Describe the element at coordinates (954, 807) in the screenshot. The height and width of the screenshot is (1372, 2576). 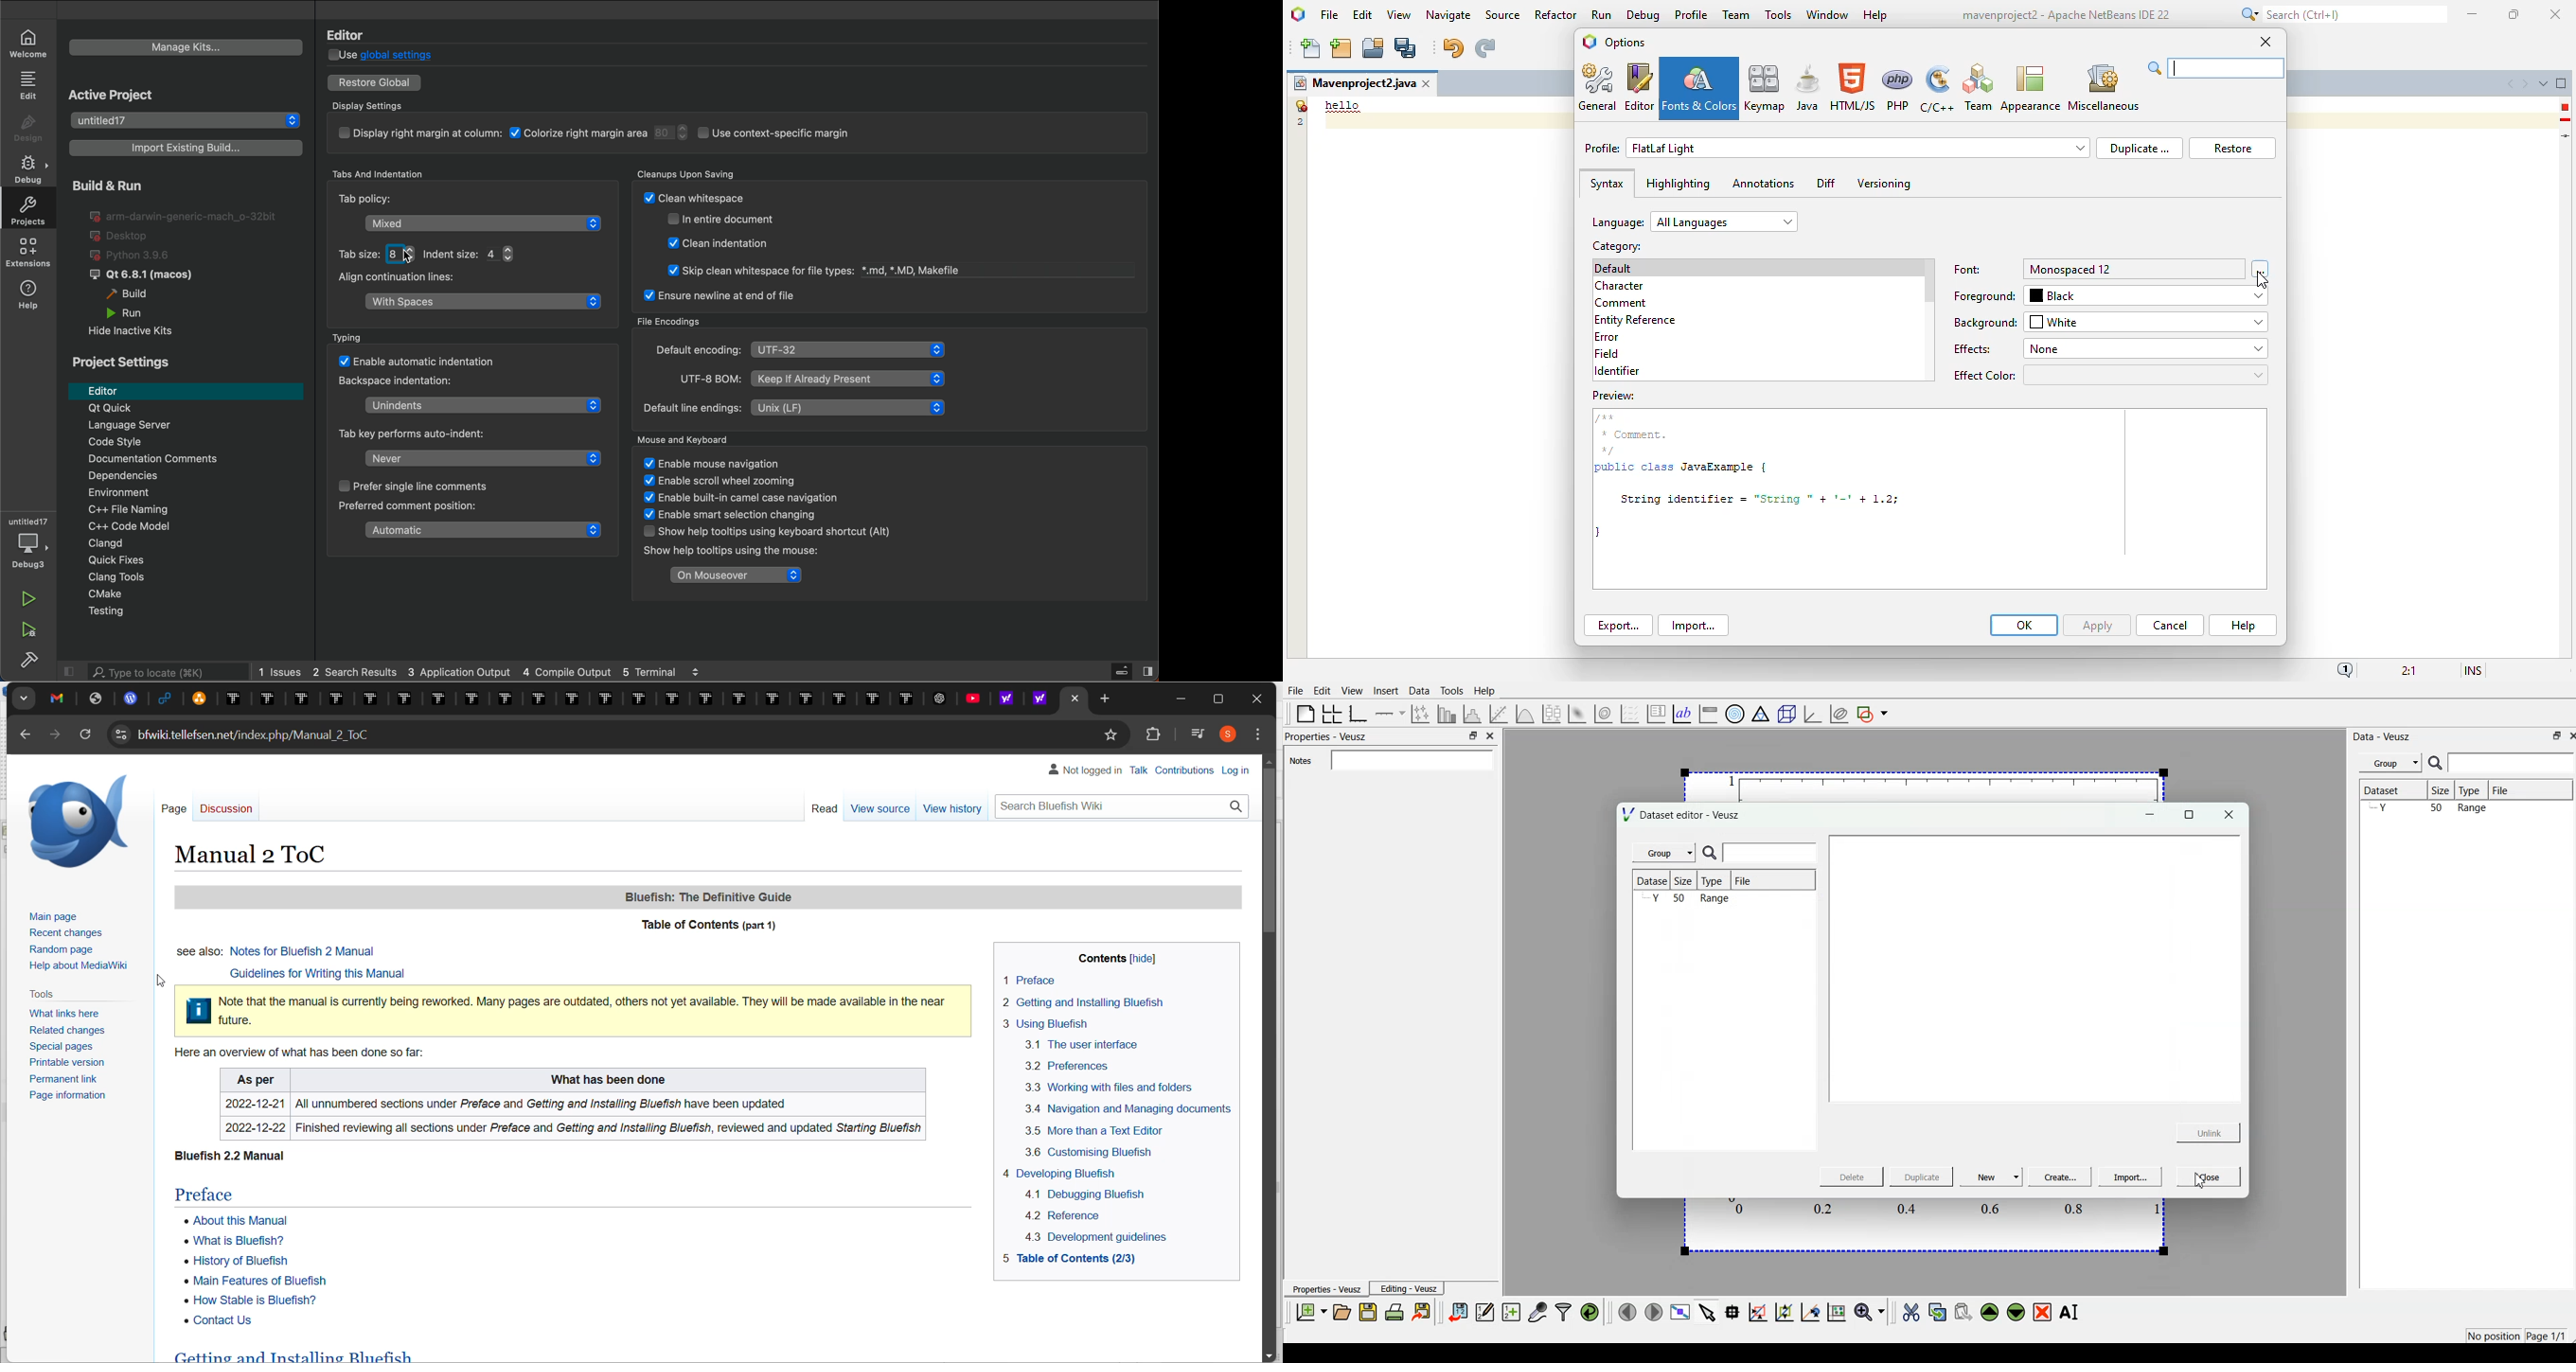
I see `view history` at that location.